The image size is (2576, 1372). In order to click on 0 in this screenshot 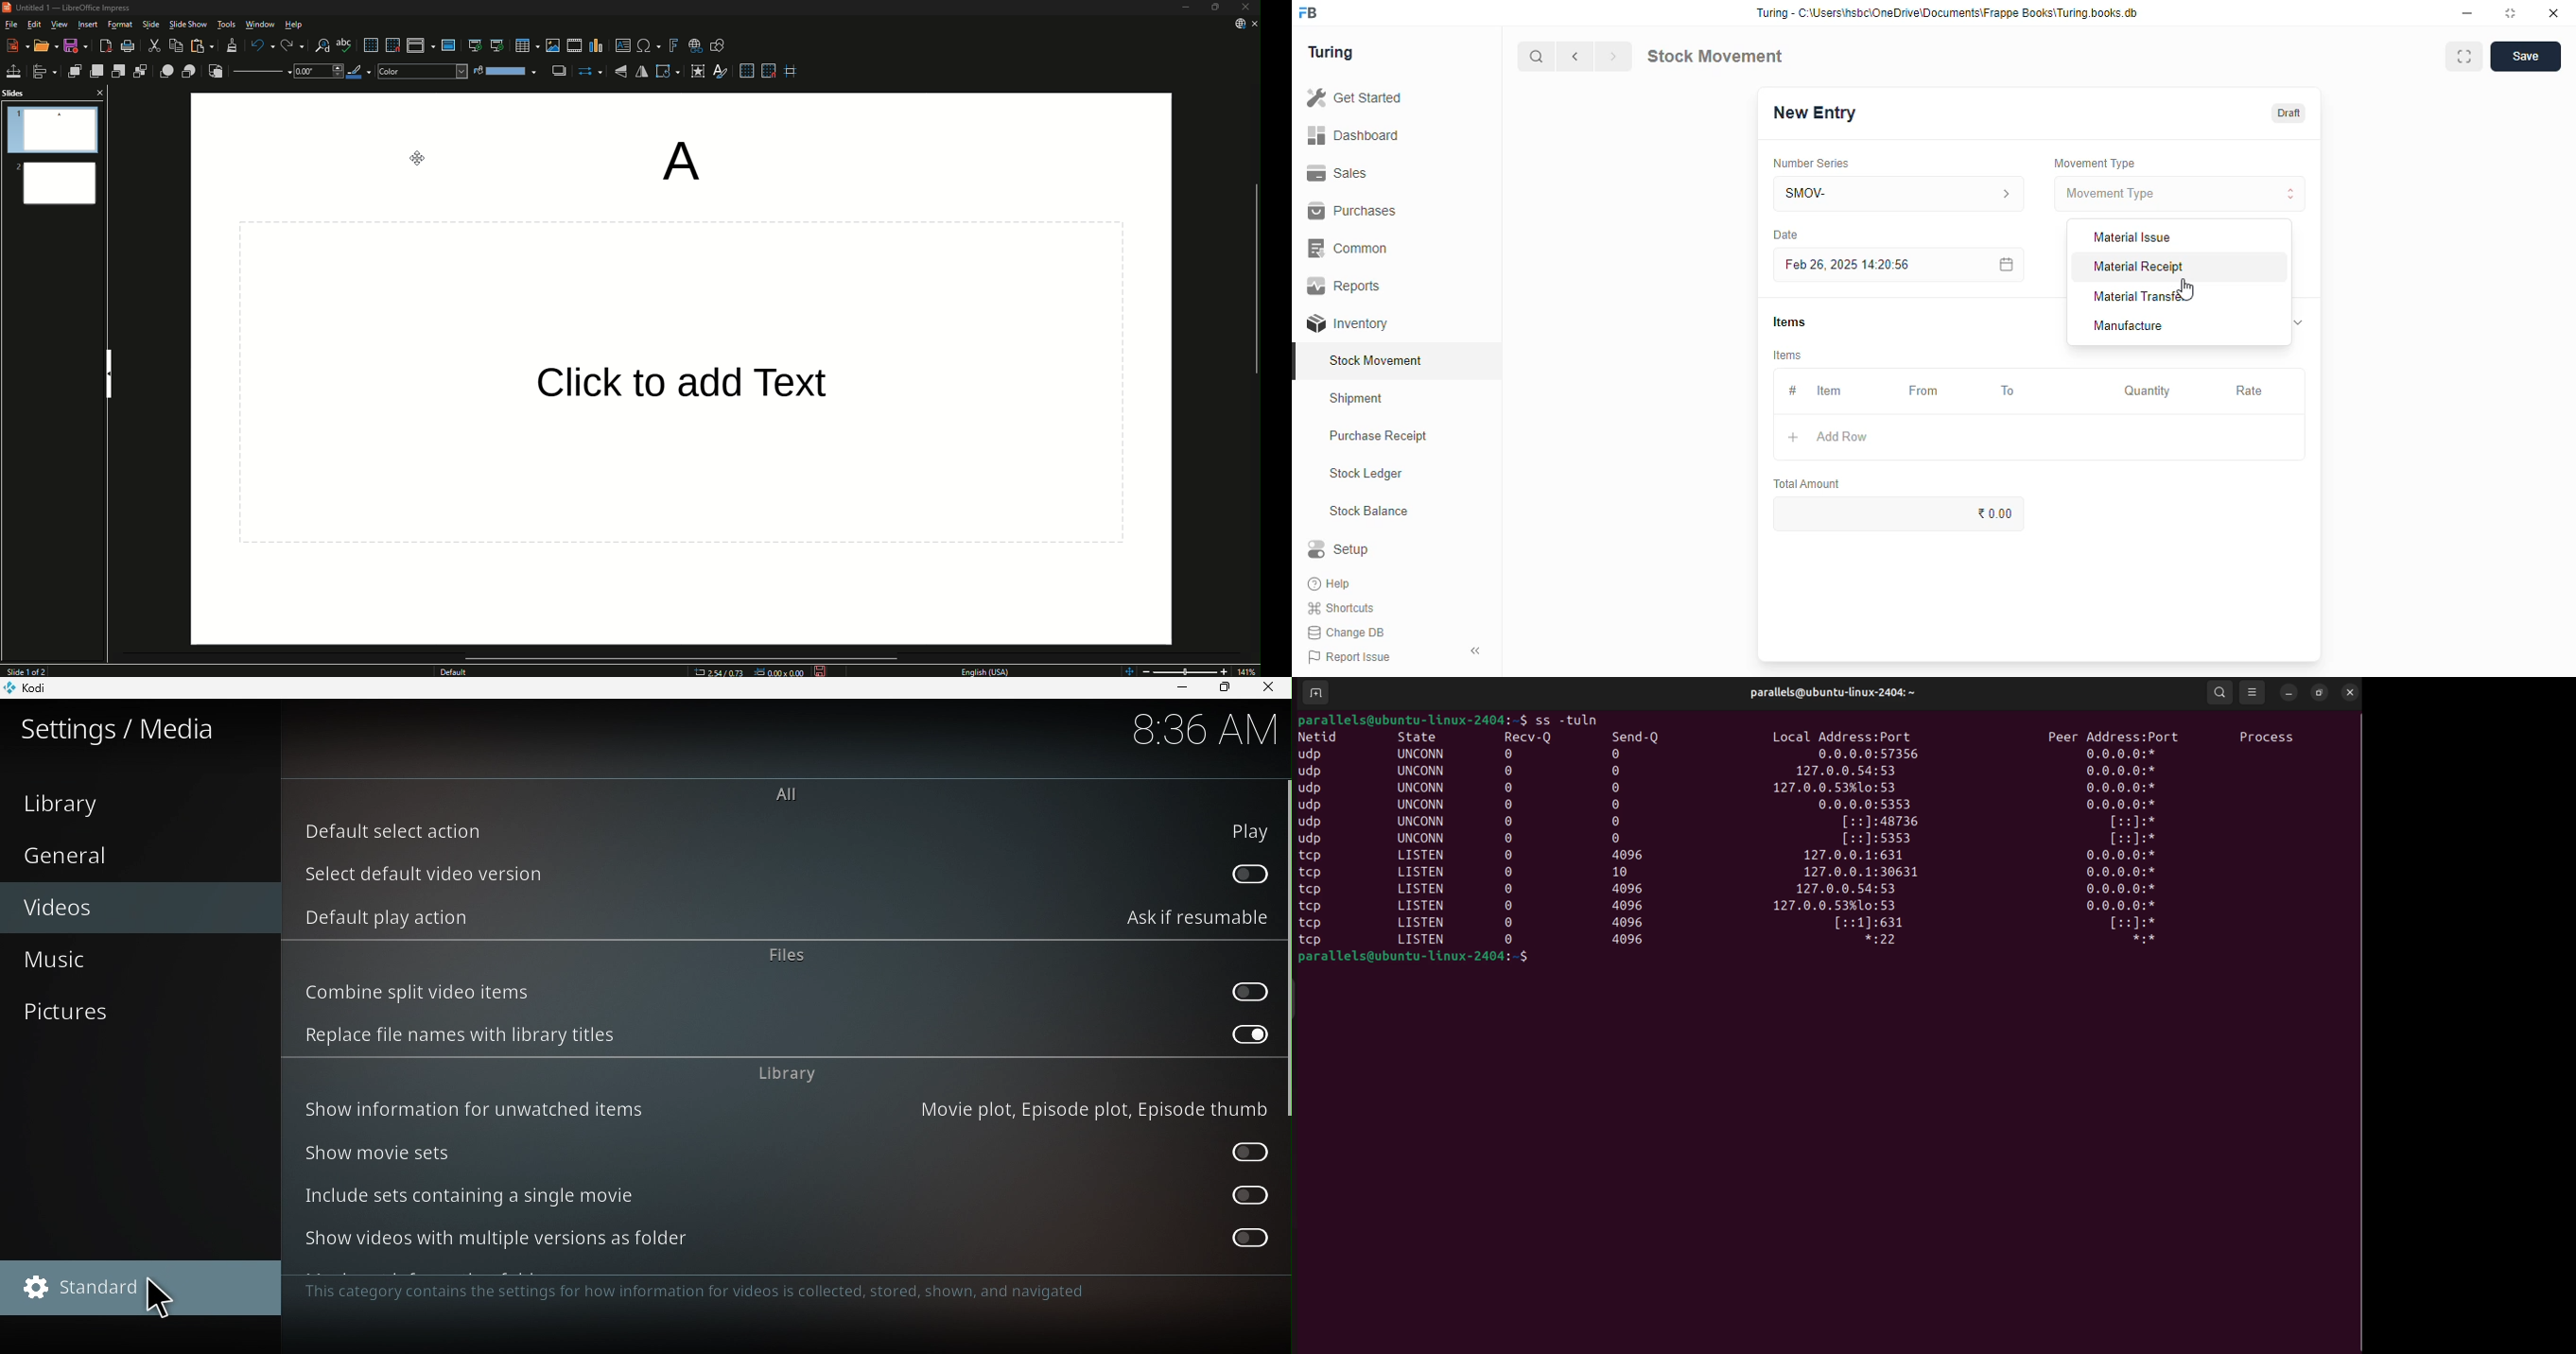, I will do `click(1513, 754)`.